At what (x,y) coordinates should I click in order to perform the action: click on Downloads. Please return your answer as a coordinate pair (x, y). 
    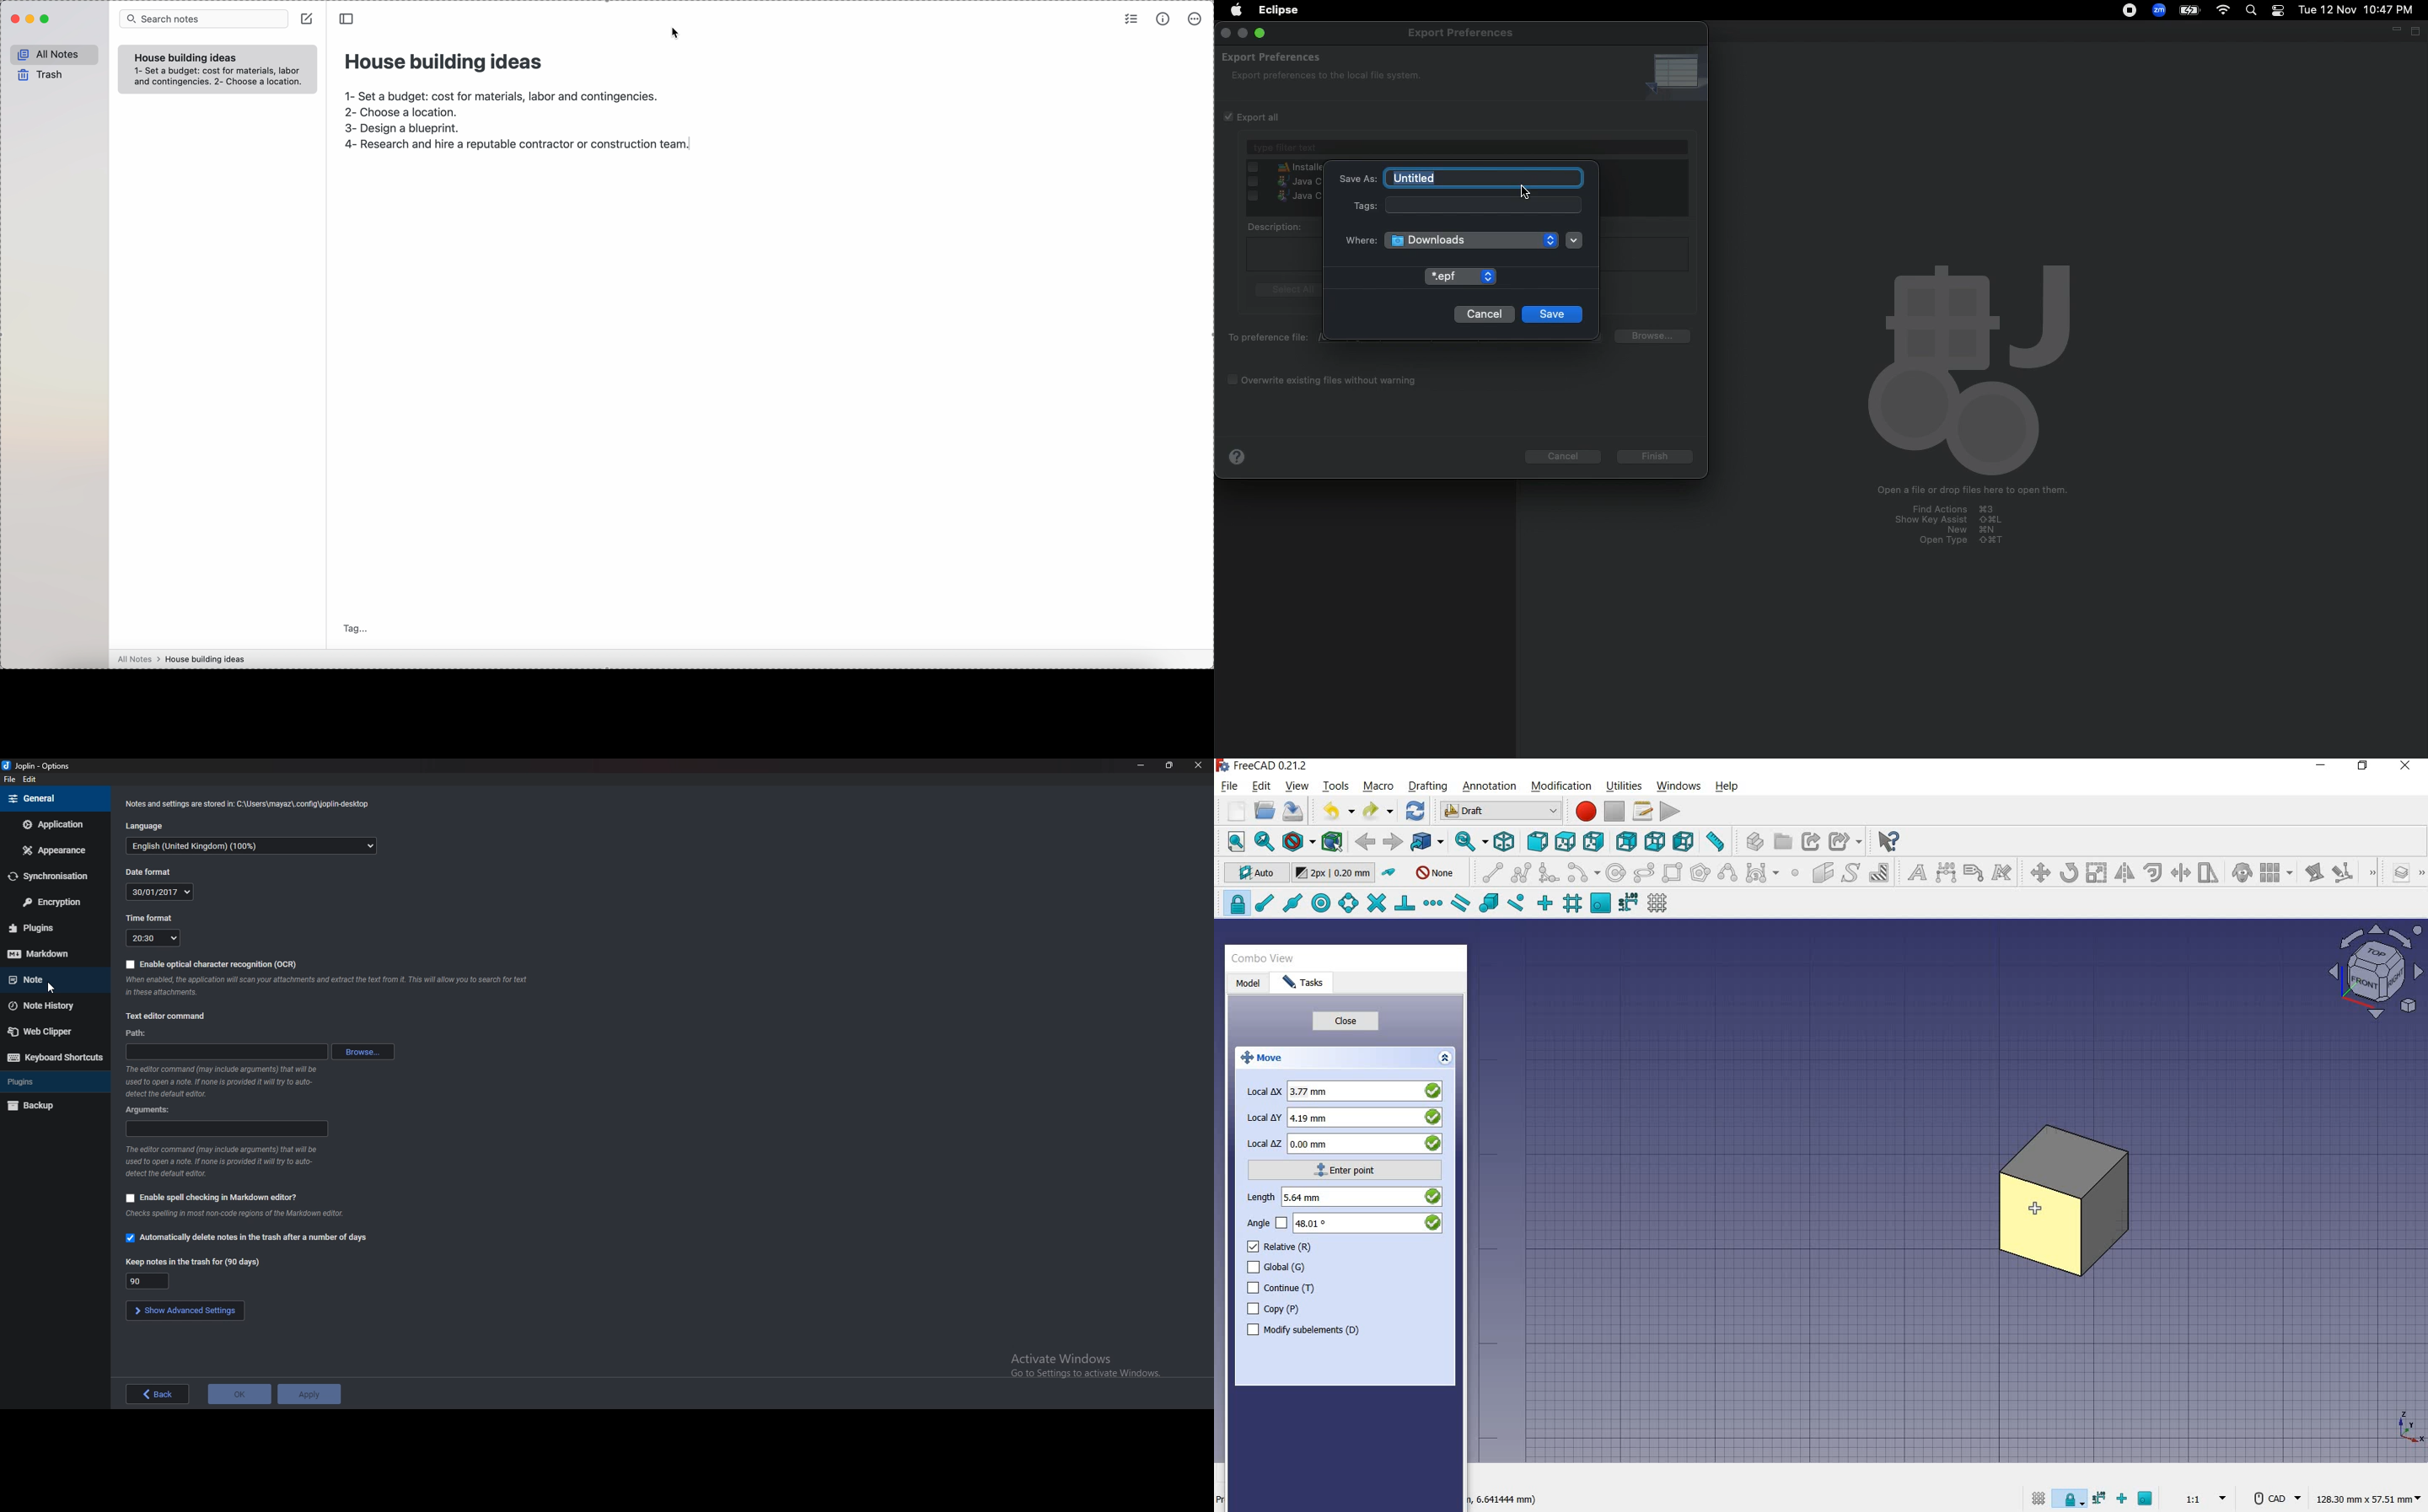
    Looking at the image, I should click on (1453, 239).